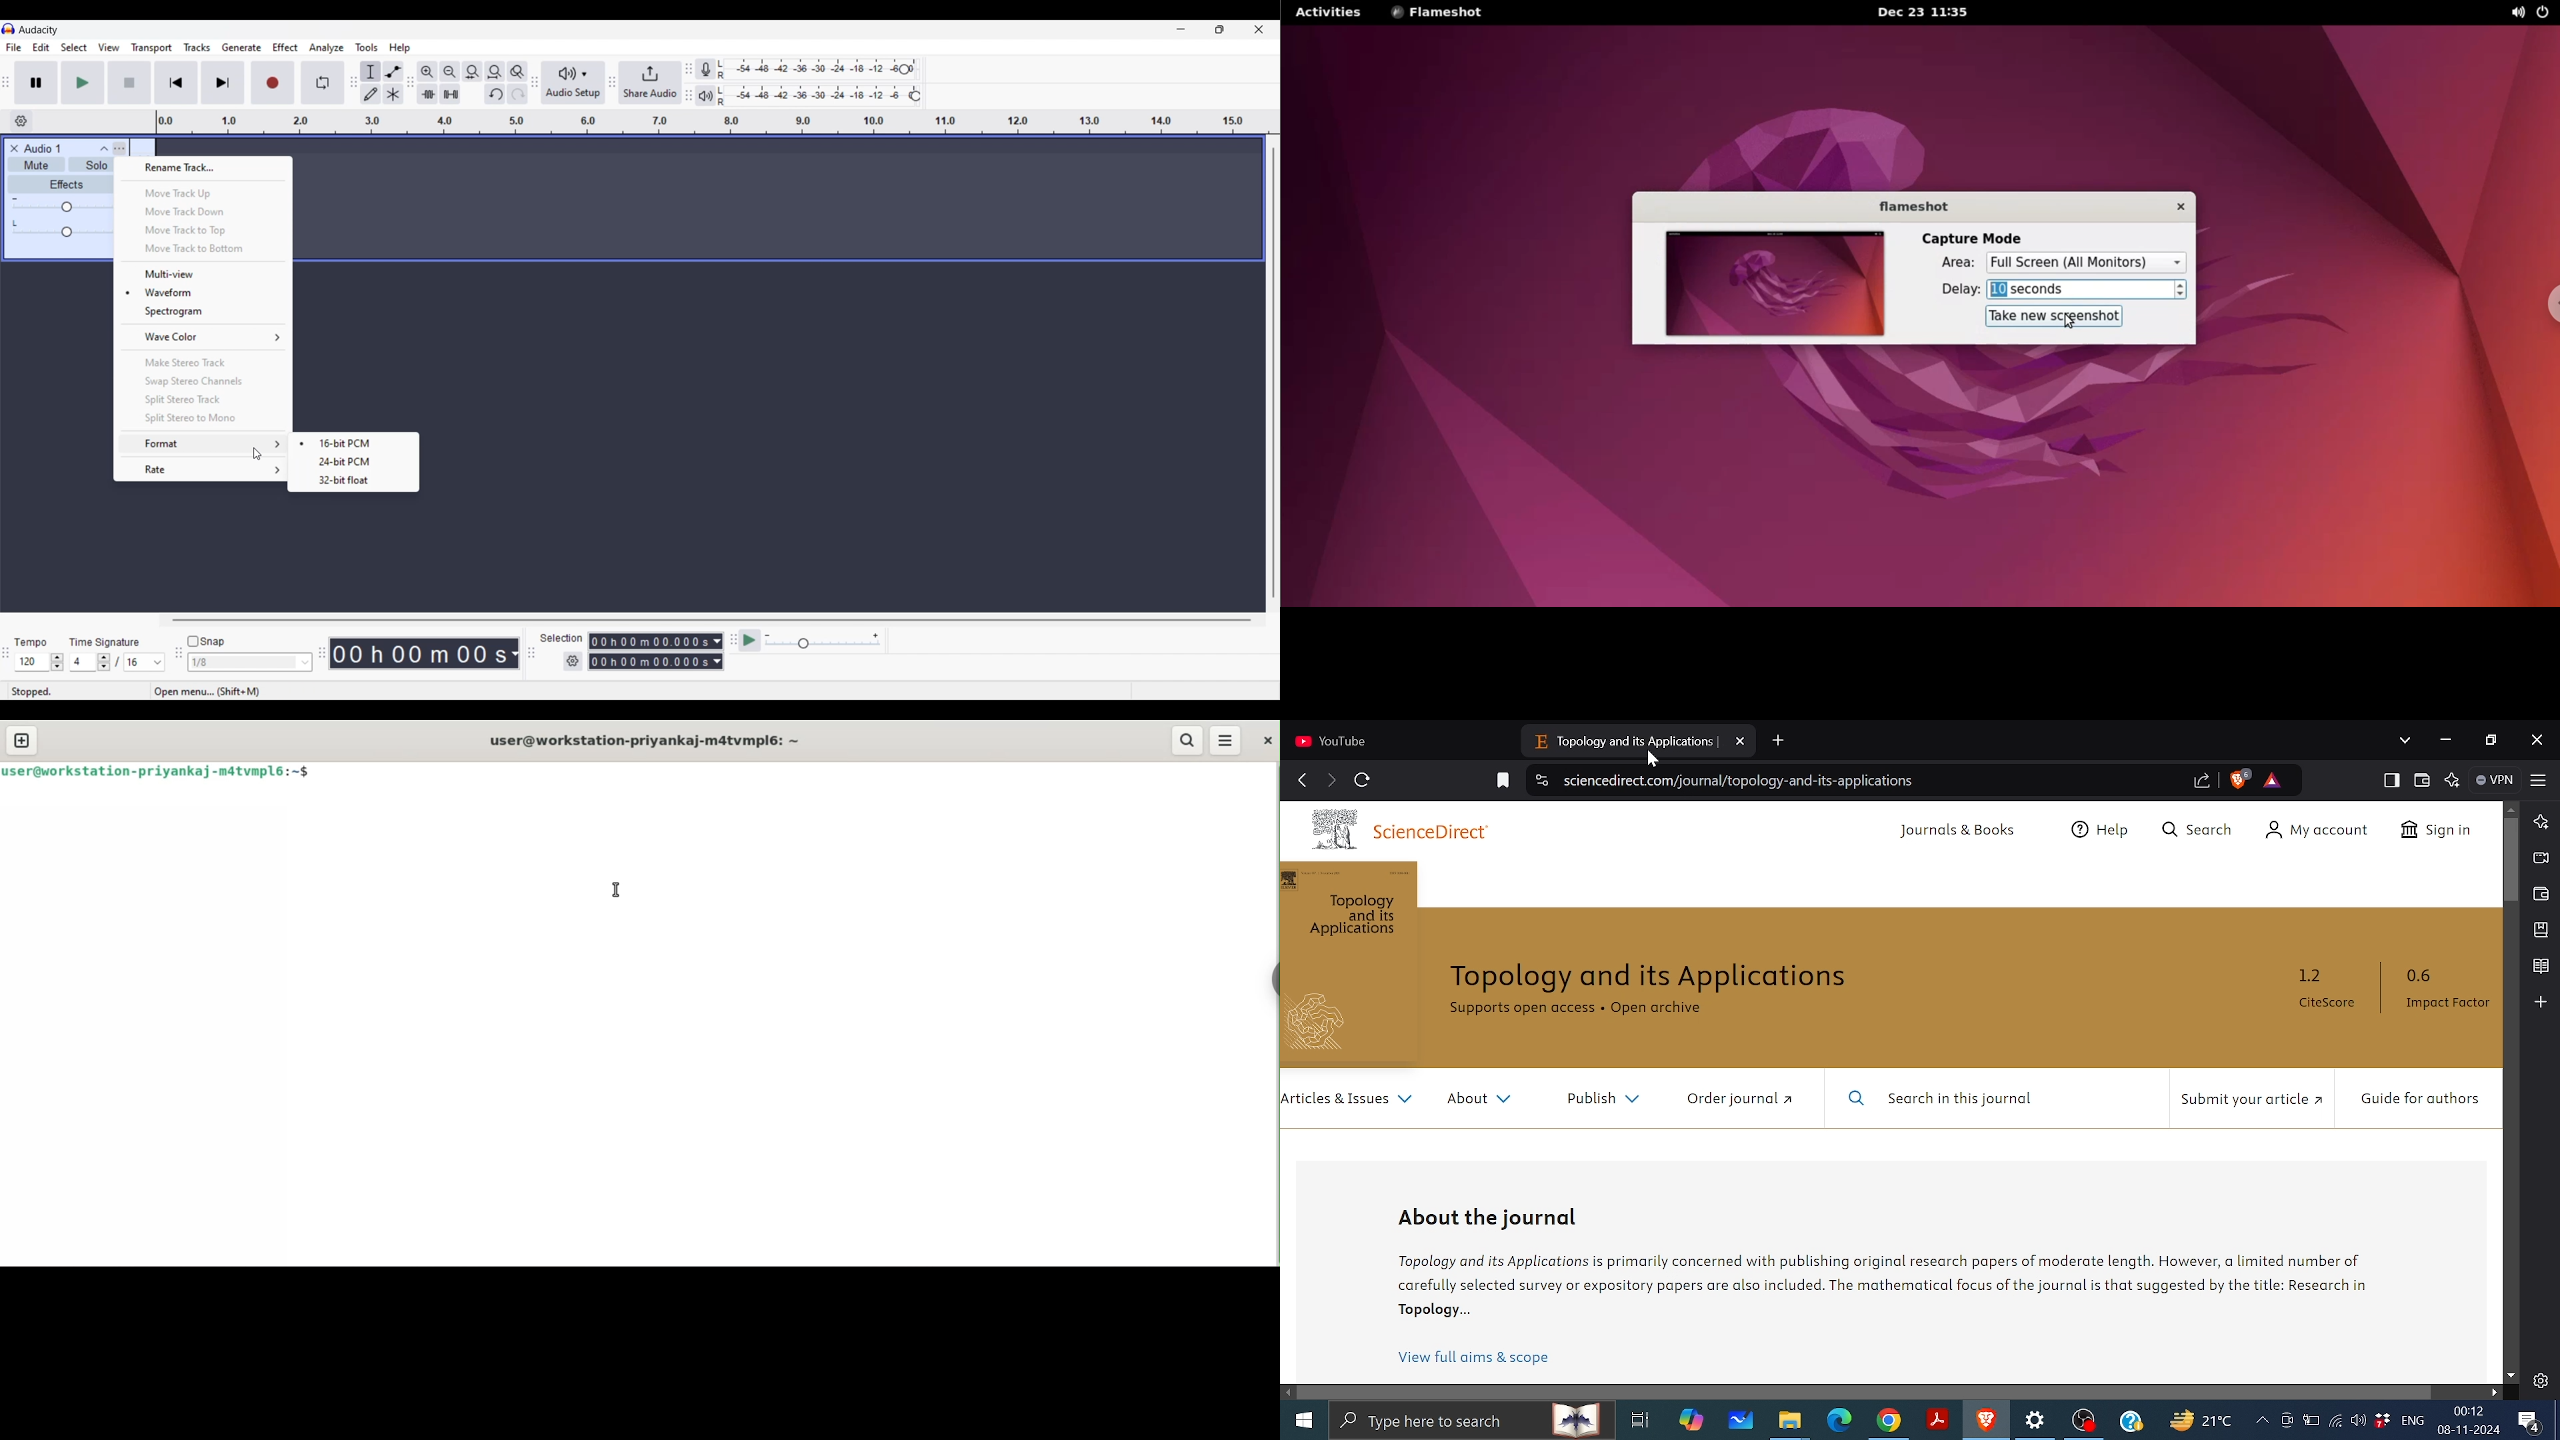 The width and height of the screenshot is (2576, 1456). Describe the element at coordinates (202, 231) in the screenshot. I see `Move track to top` at that location.